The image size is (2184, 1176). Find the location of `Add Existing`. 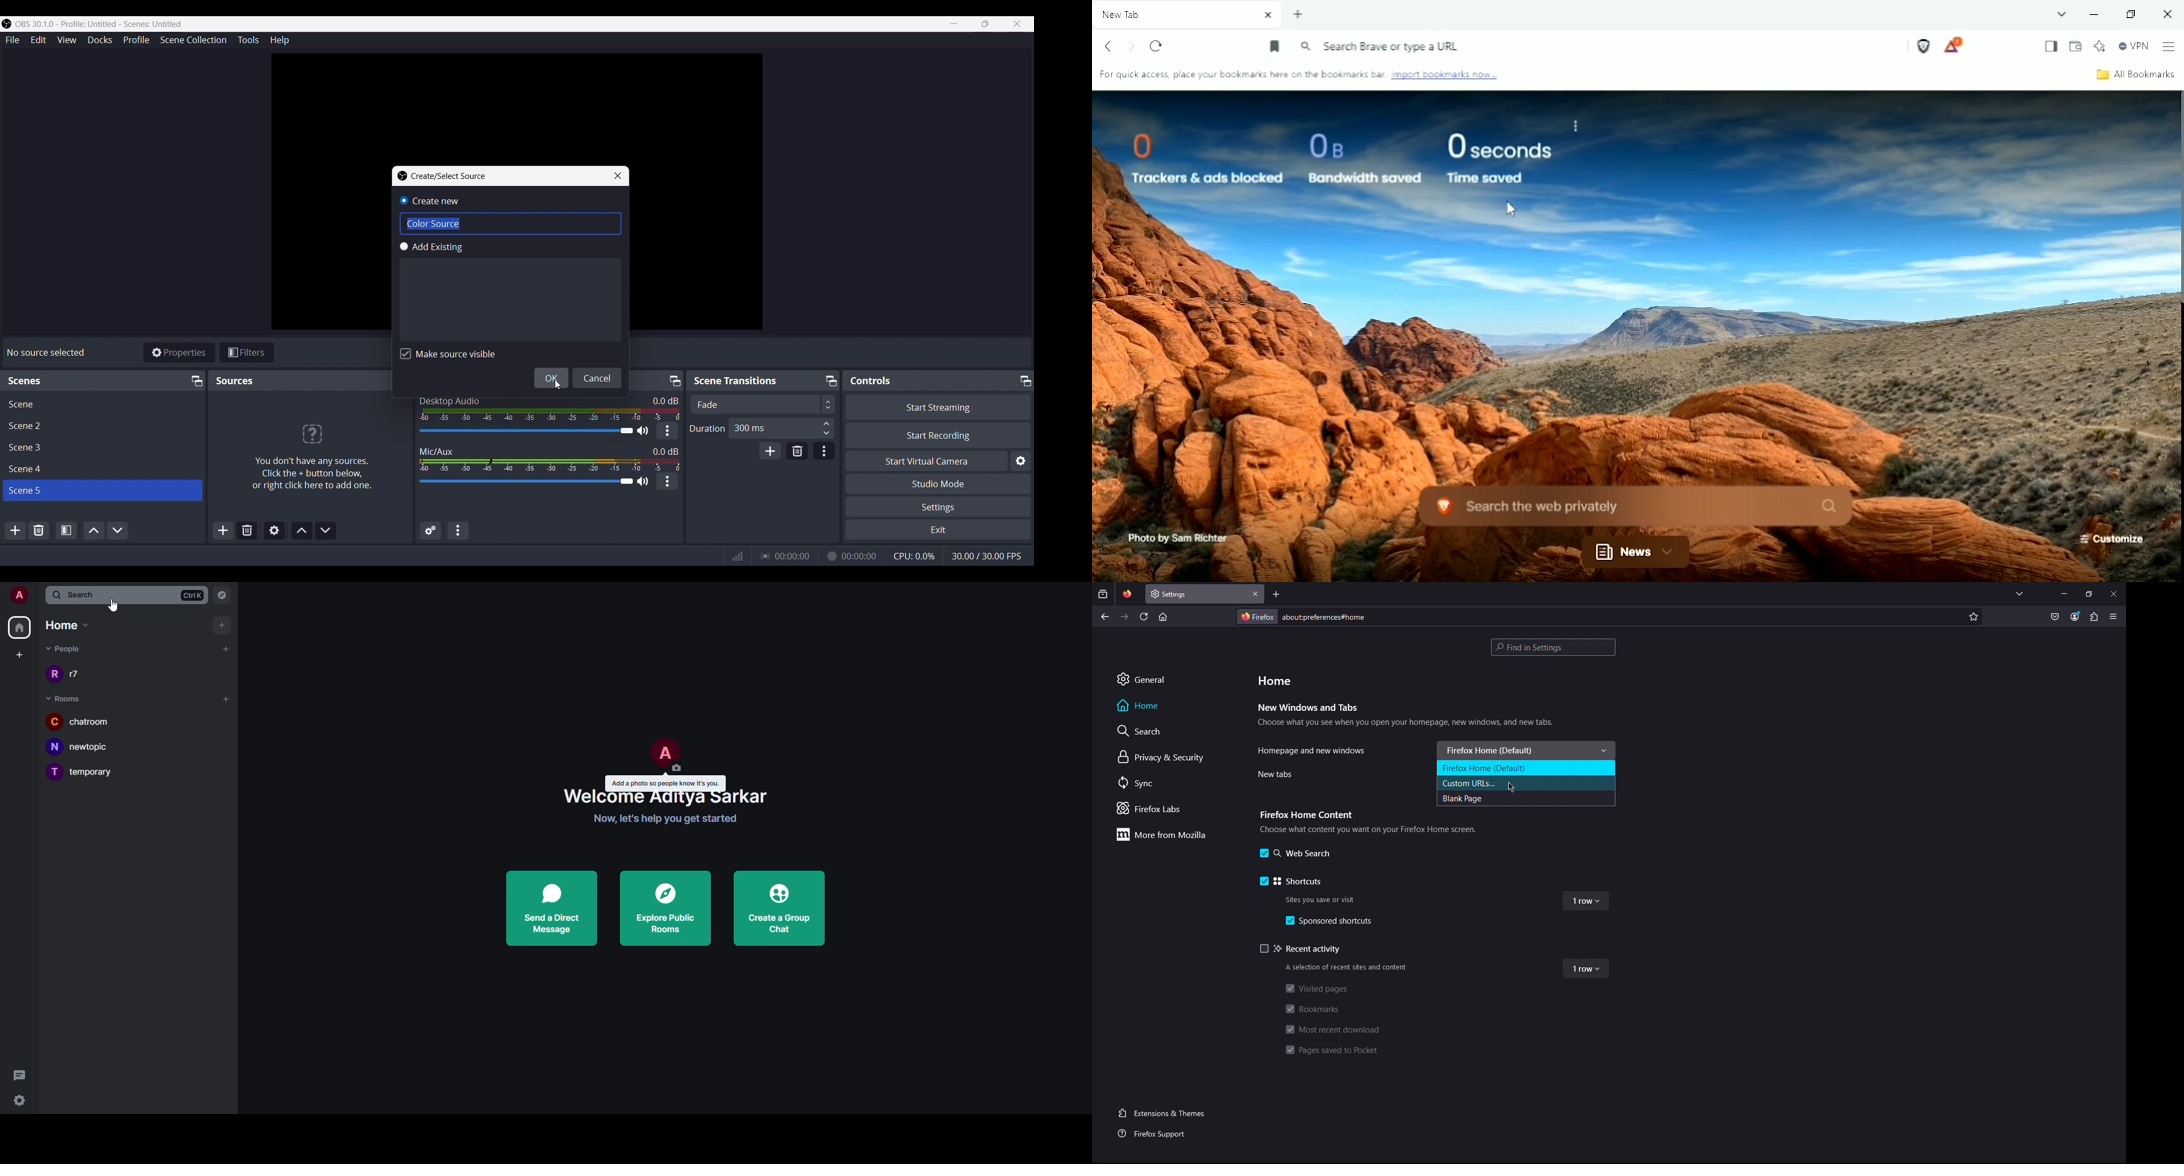

Add Existing is located at coordinates (510, 292).